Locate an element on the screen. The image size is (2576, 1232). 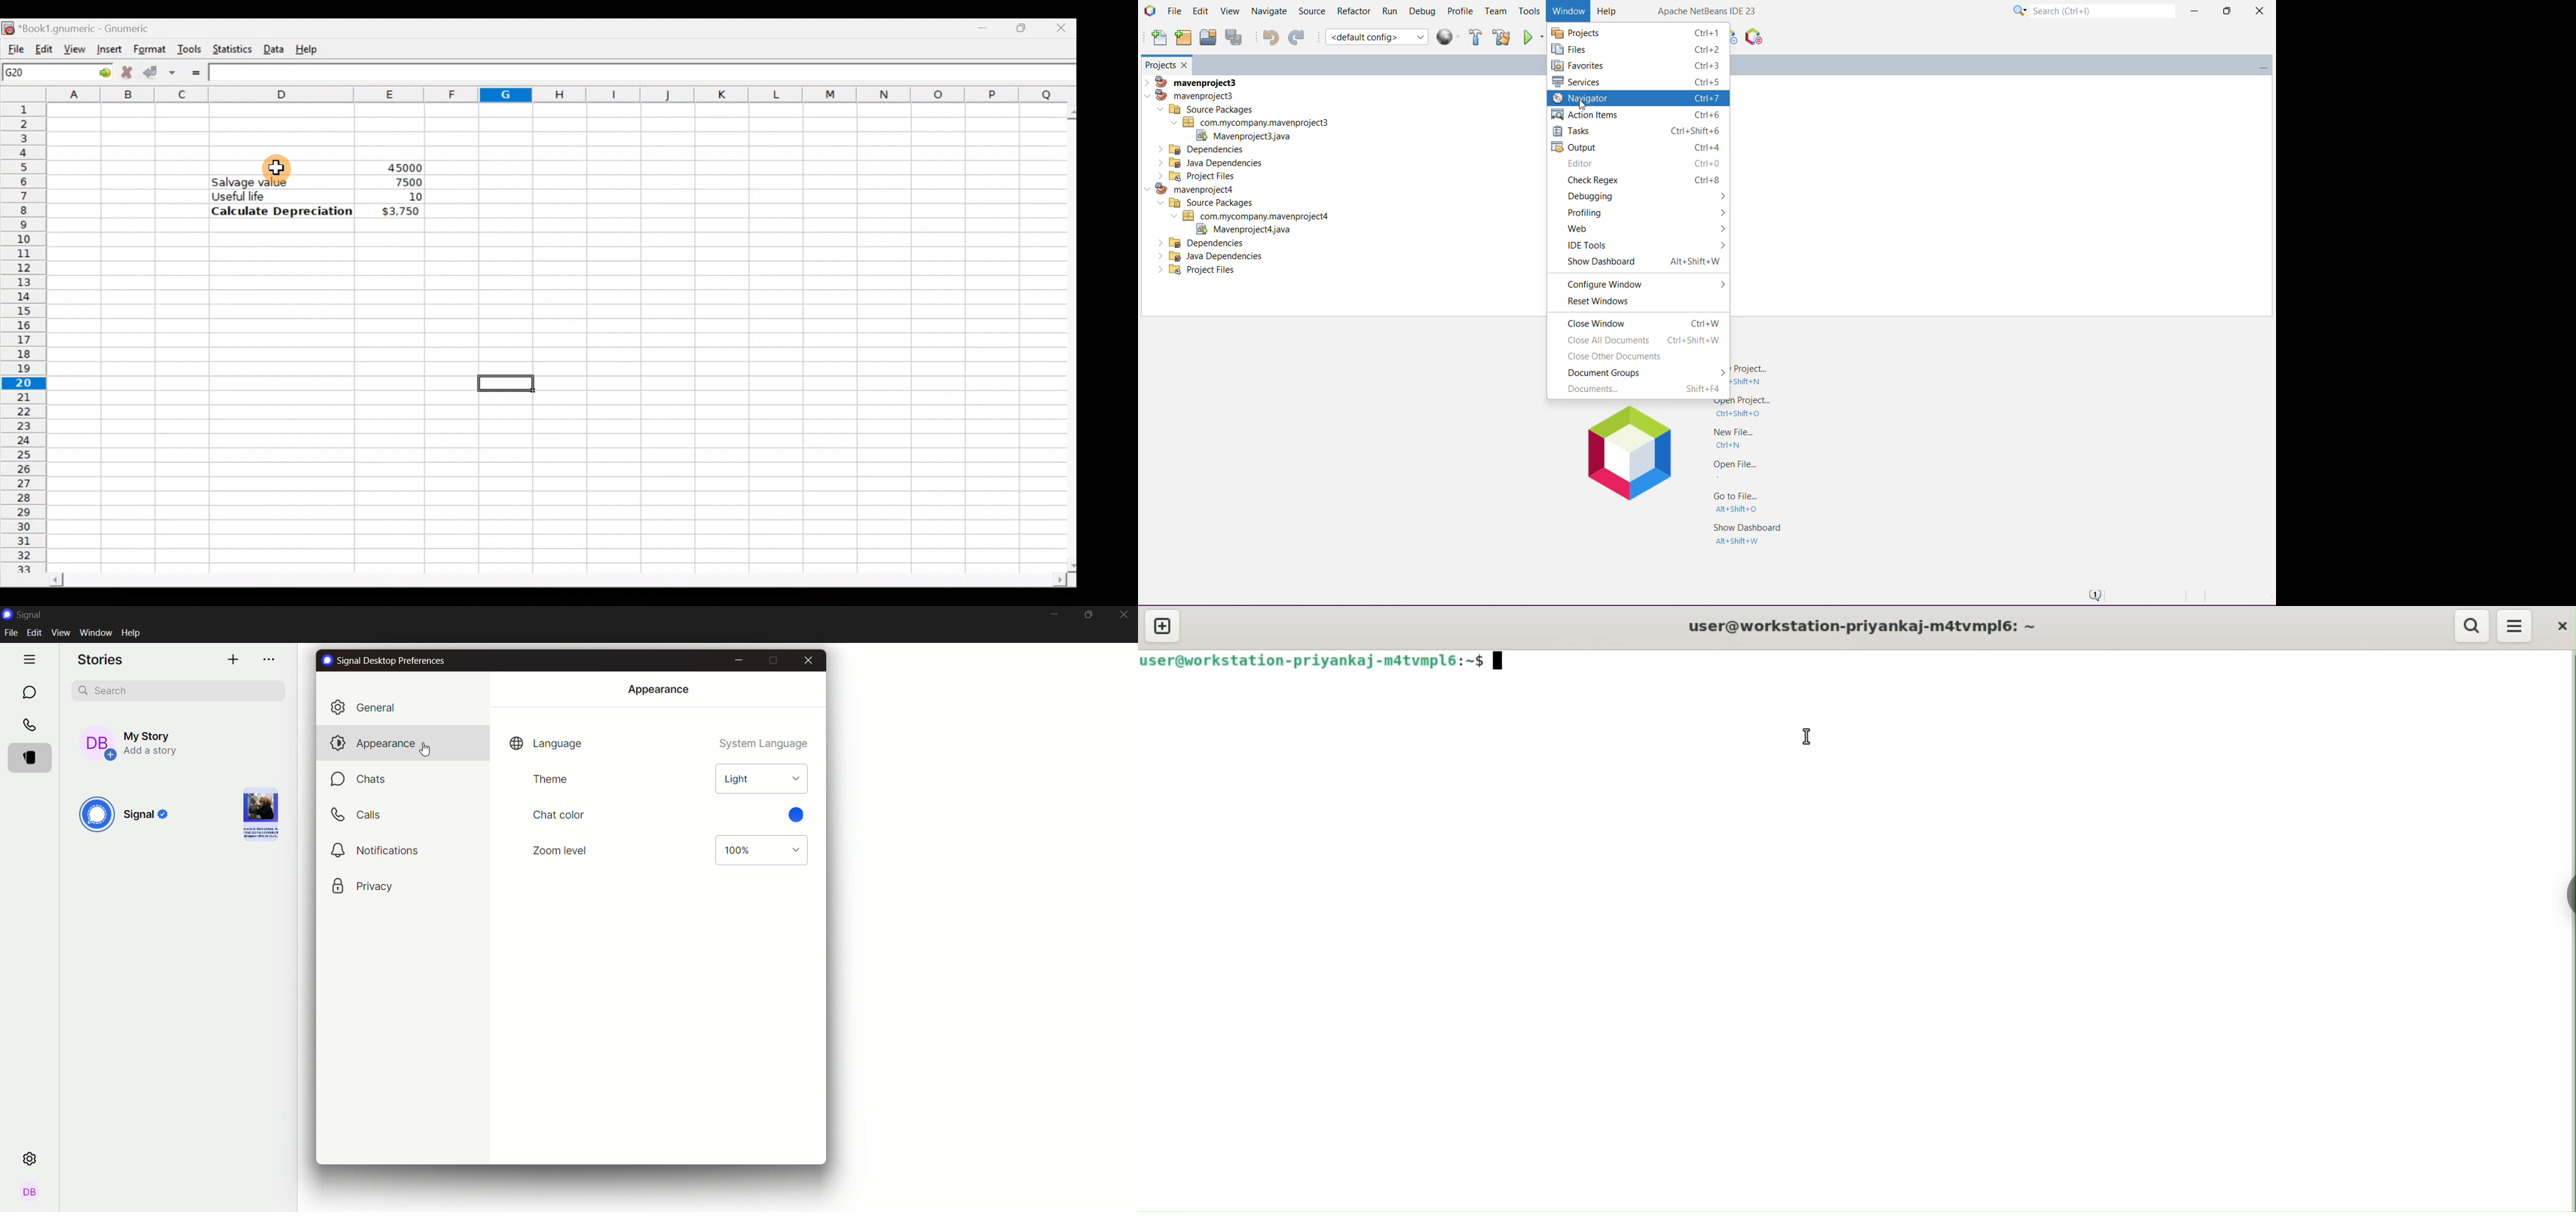
minimize is located at coordinates (1052, 615).